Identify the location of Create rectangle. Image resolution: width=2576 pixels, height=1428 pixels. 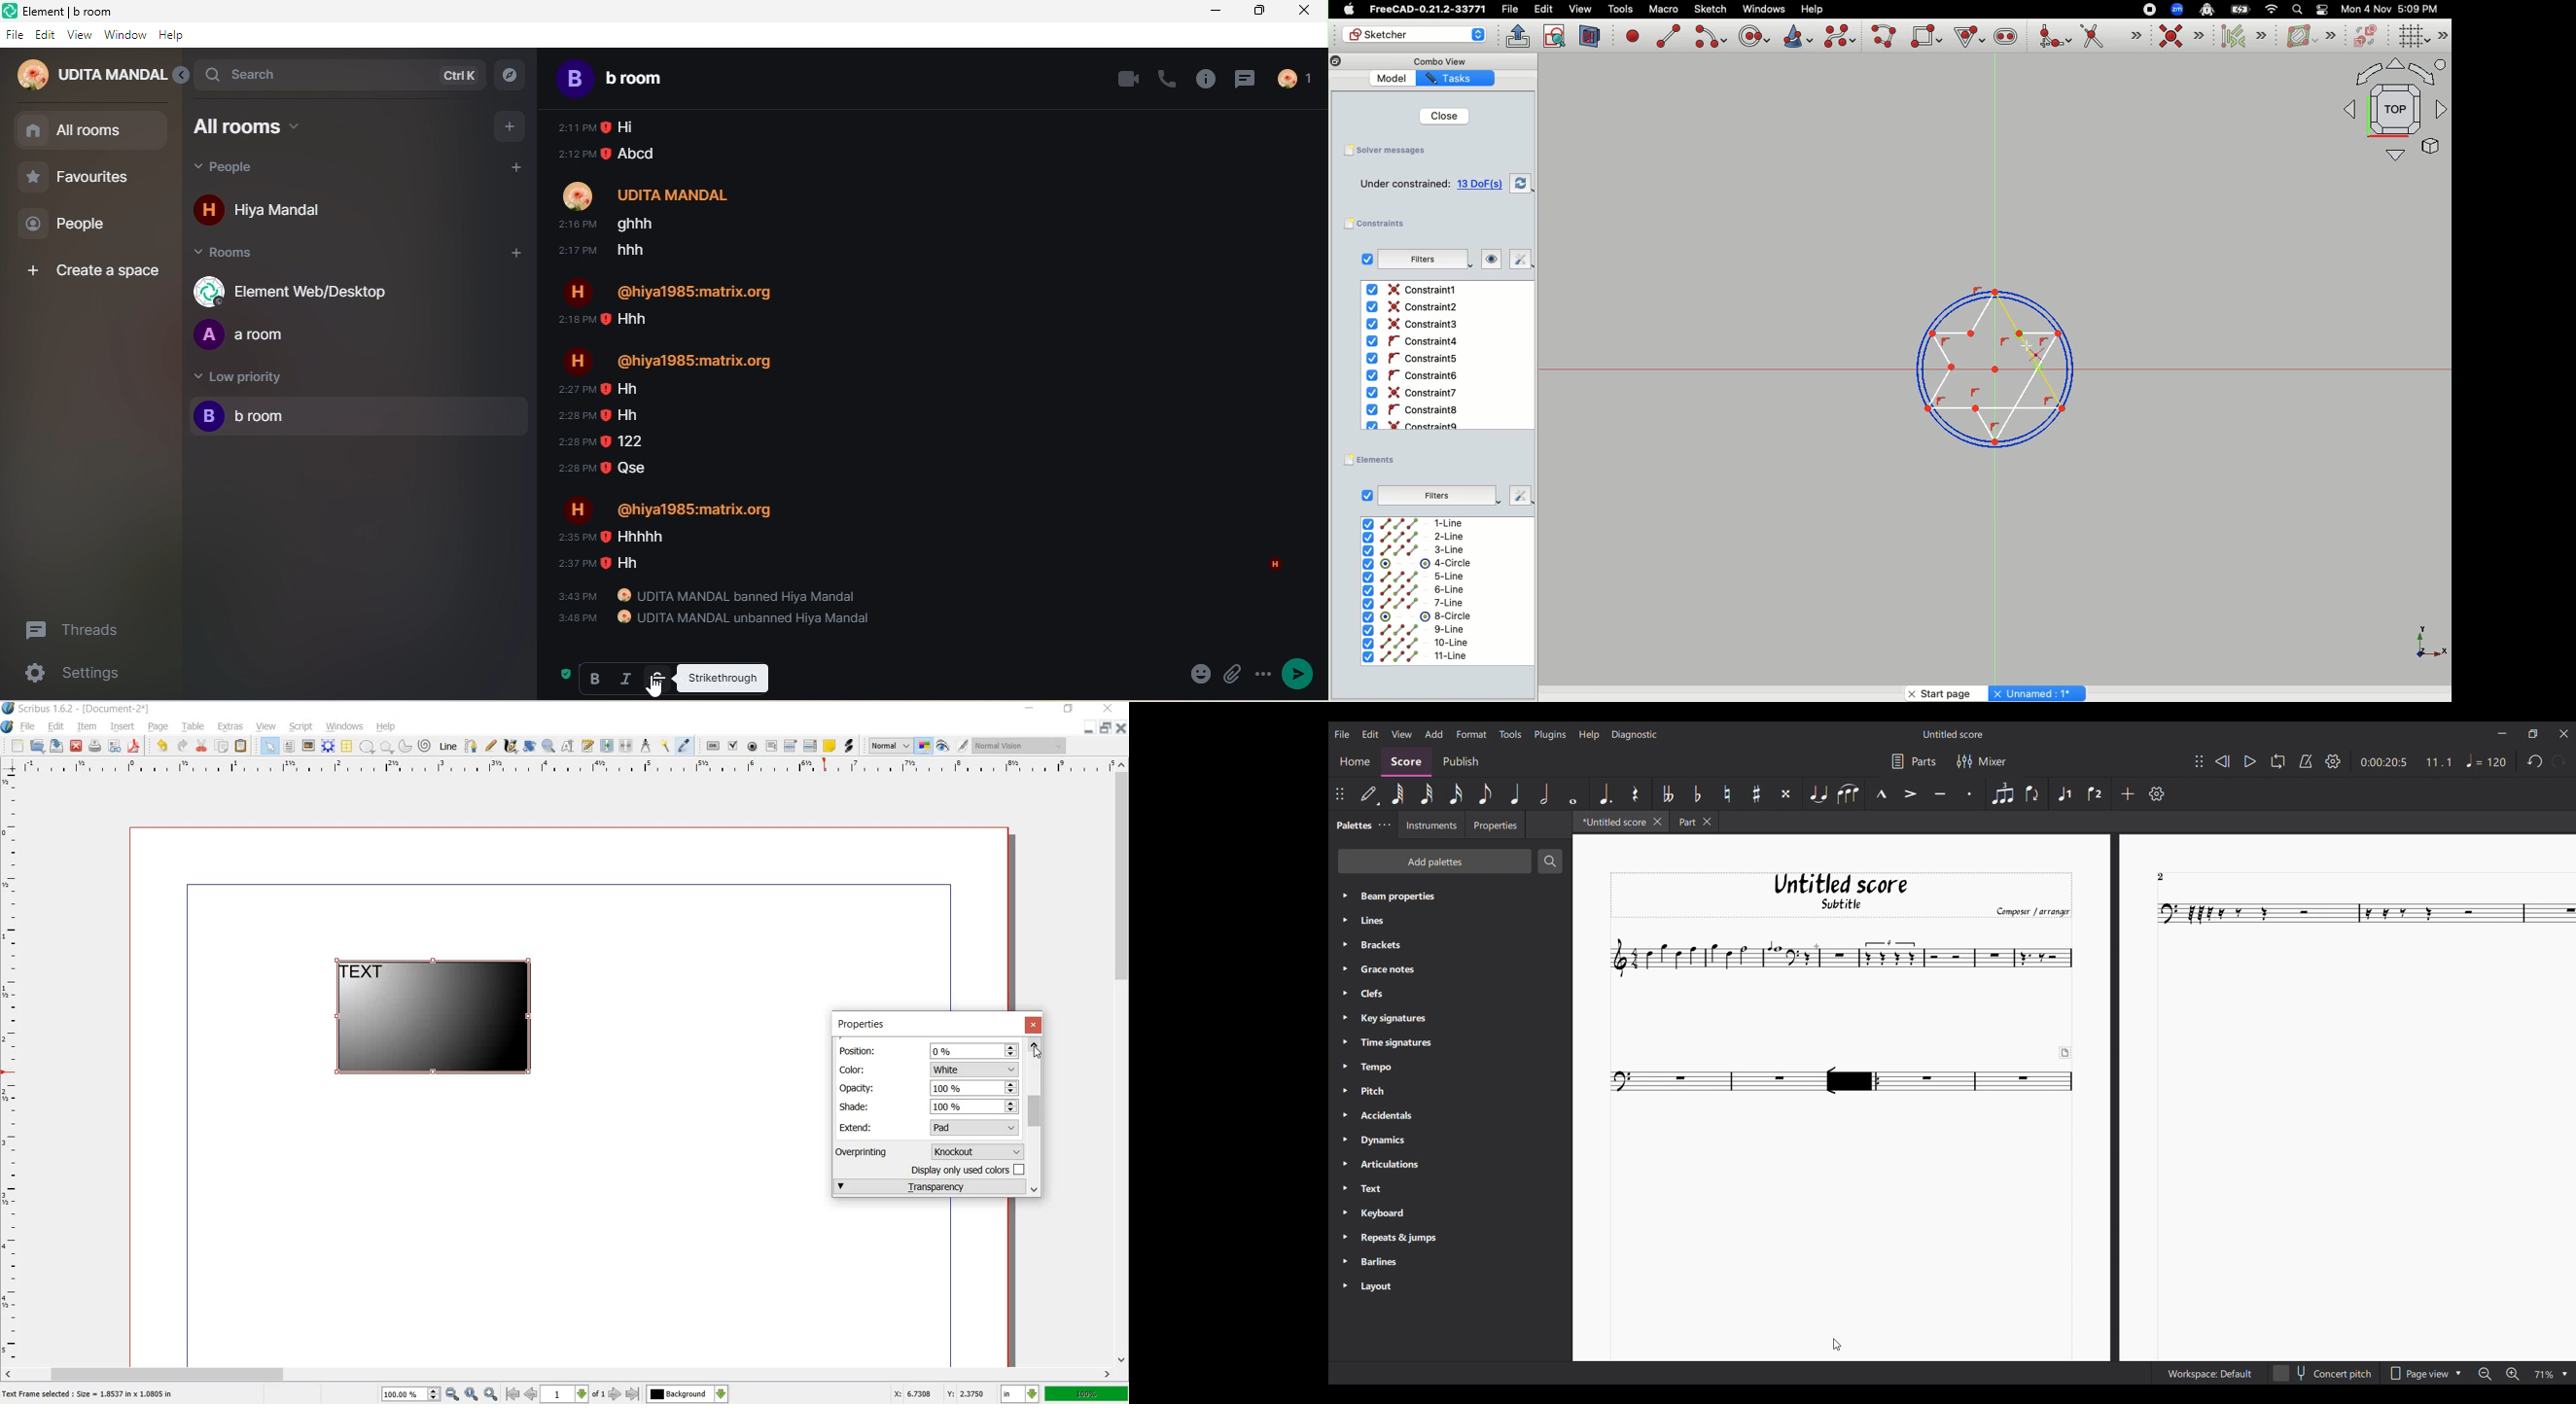
(1927, 36).